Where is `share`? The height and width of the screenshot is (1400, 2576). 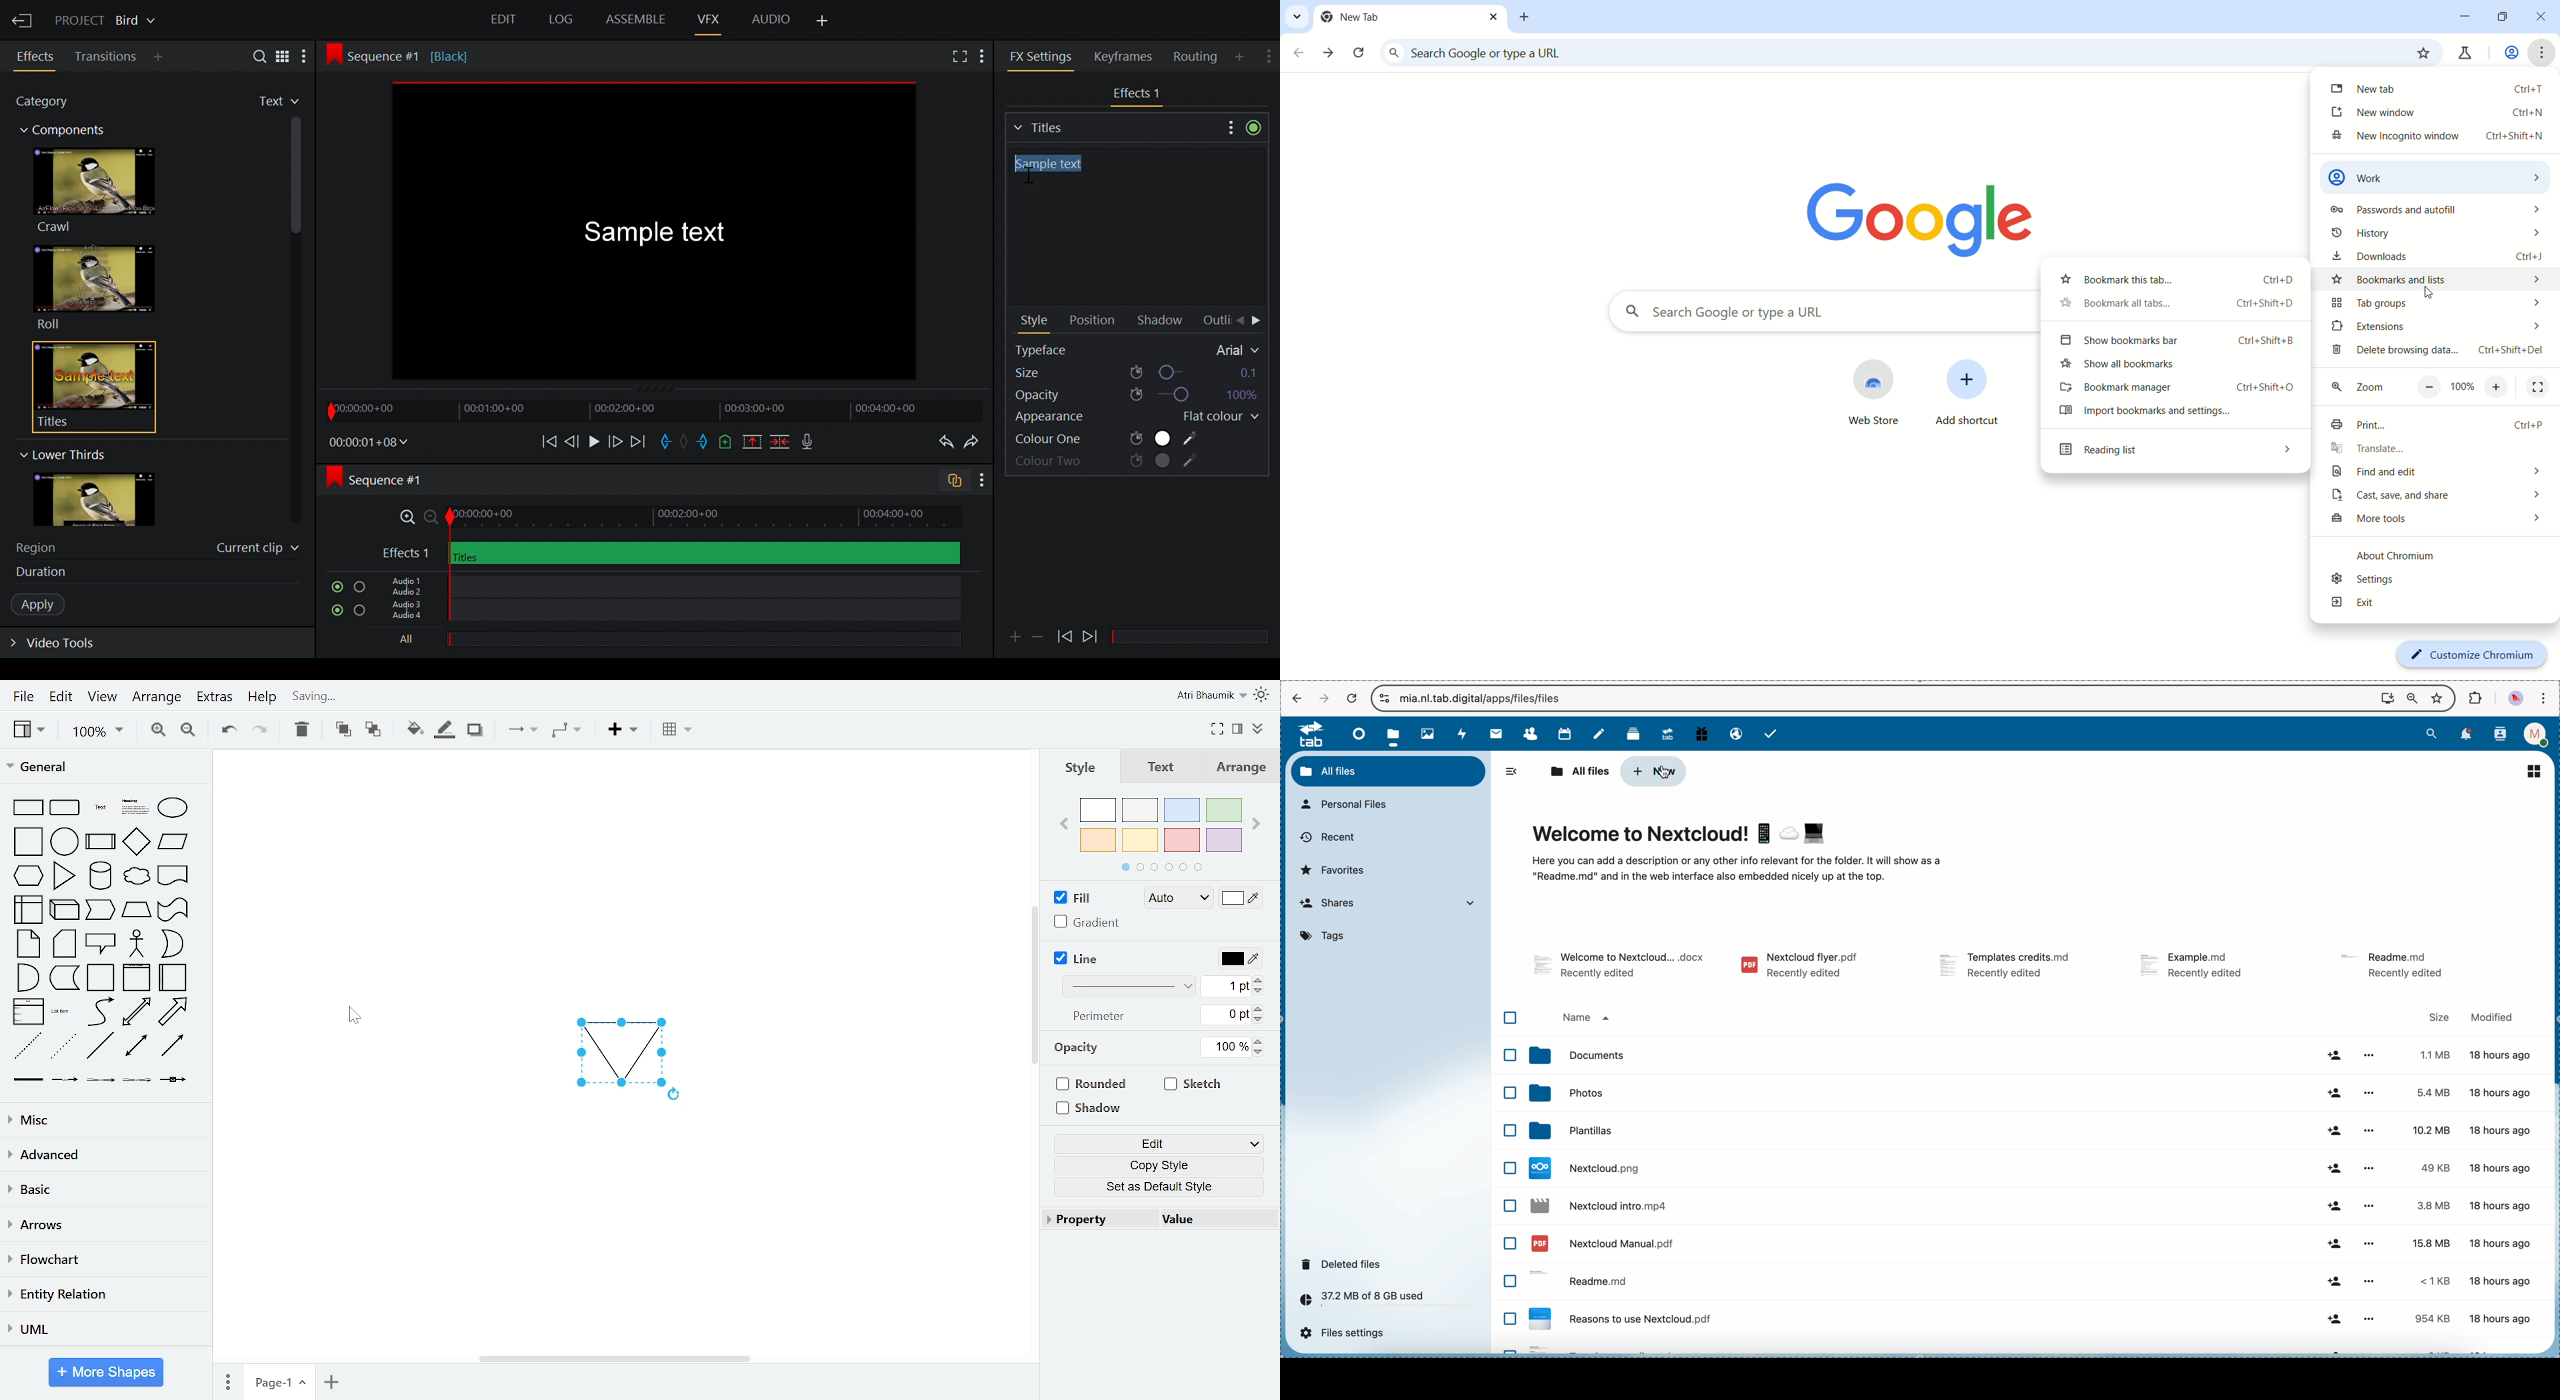 share is located at coordinates (2336, 1242).